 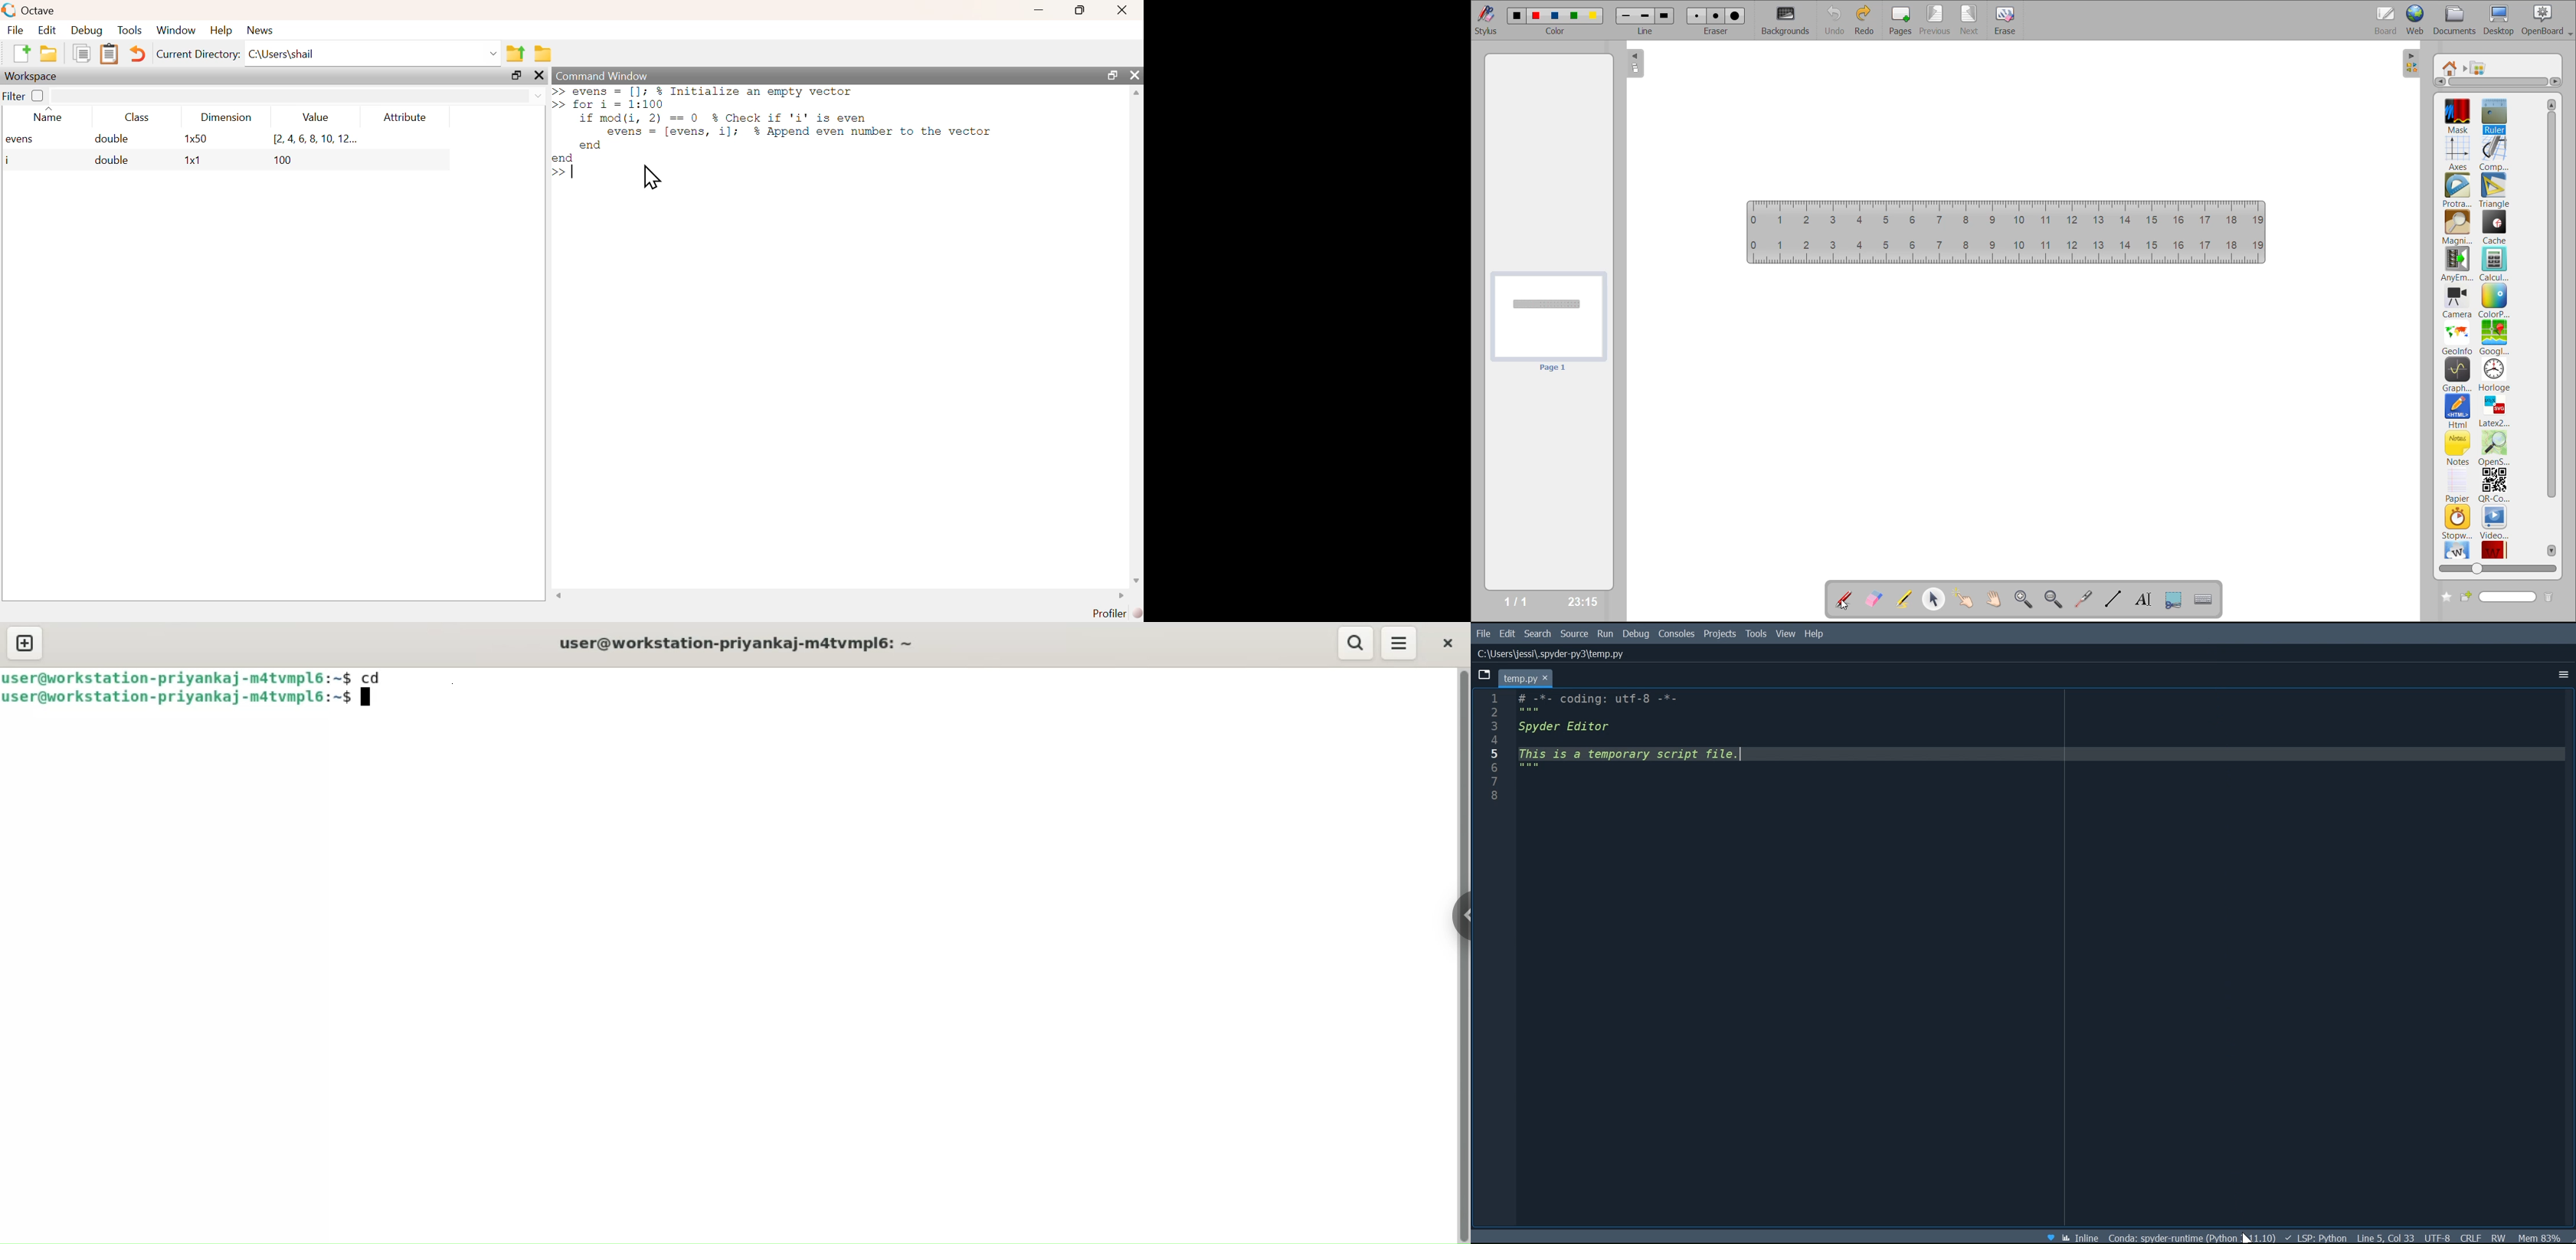 I want to click on close, so click(x=1124, y=10).